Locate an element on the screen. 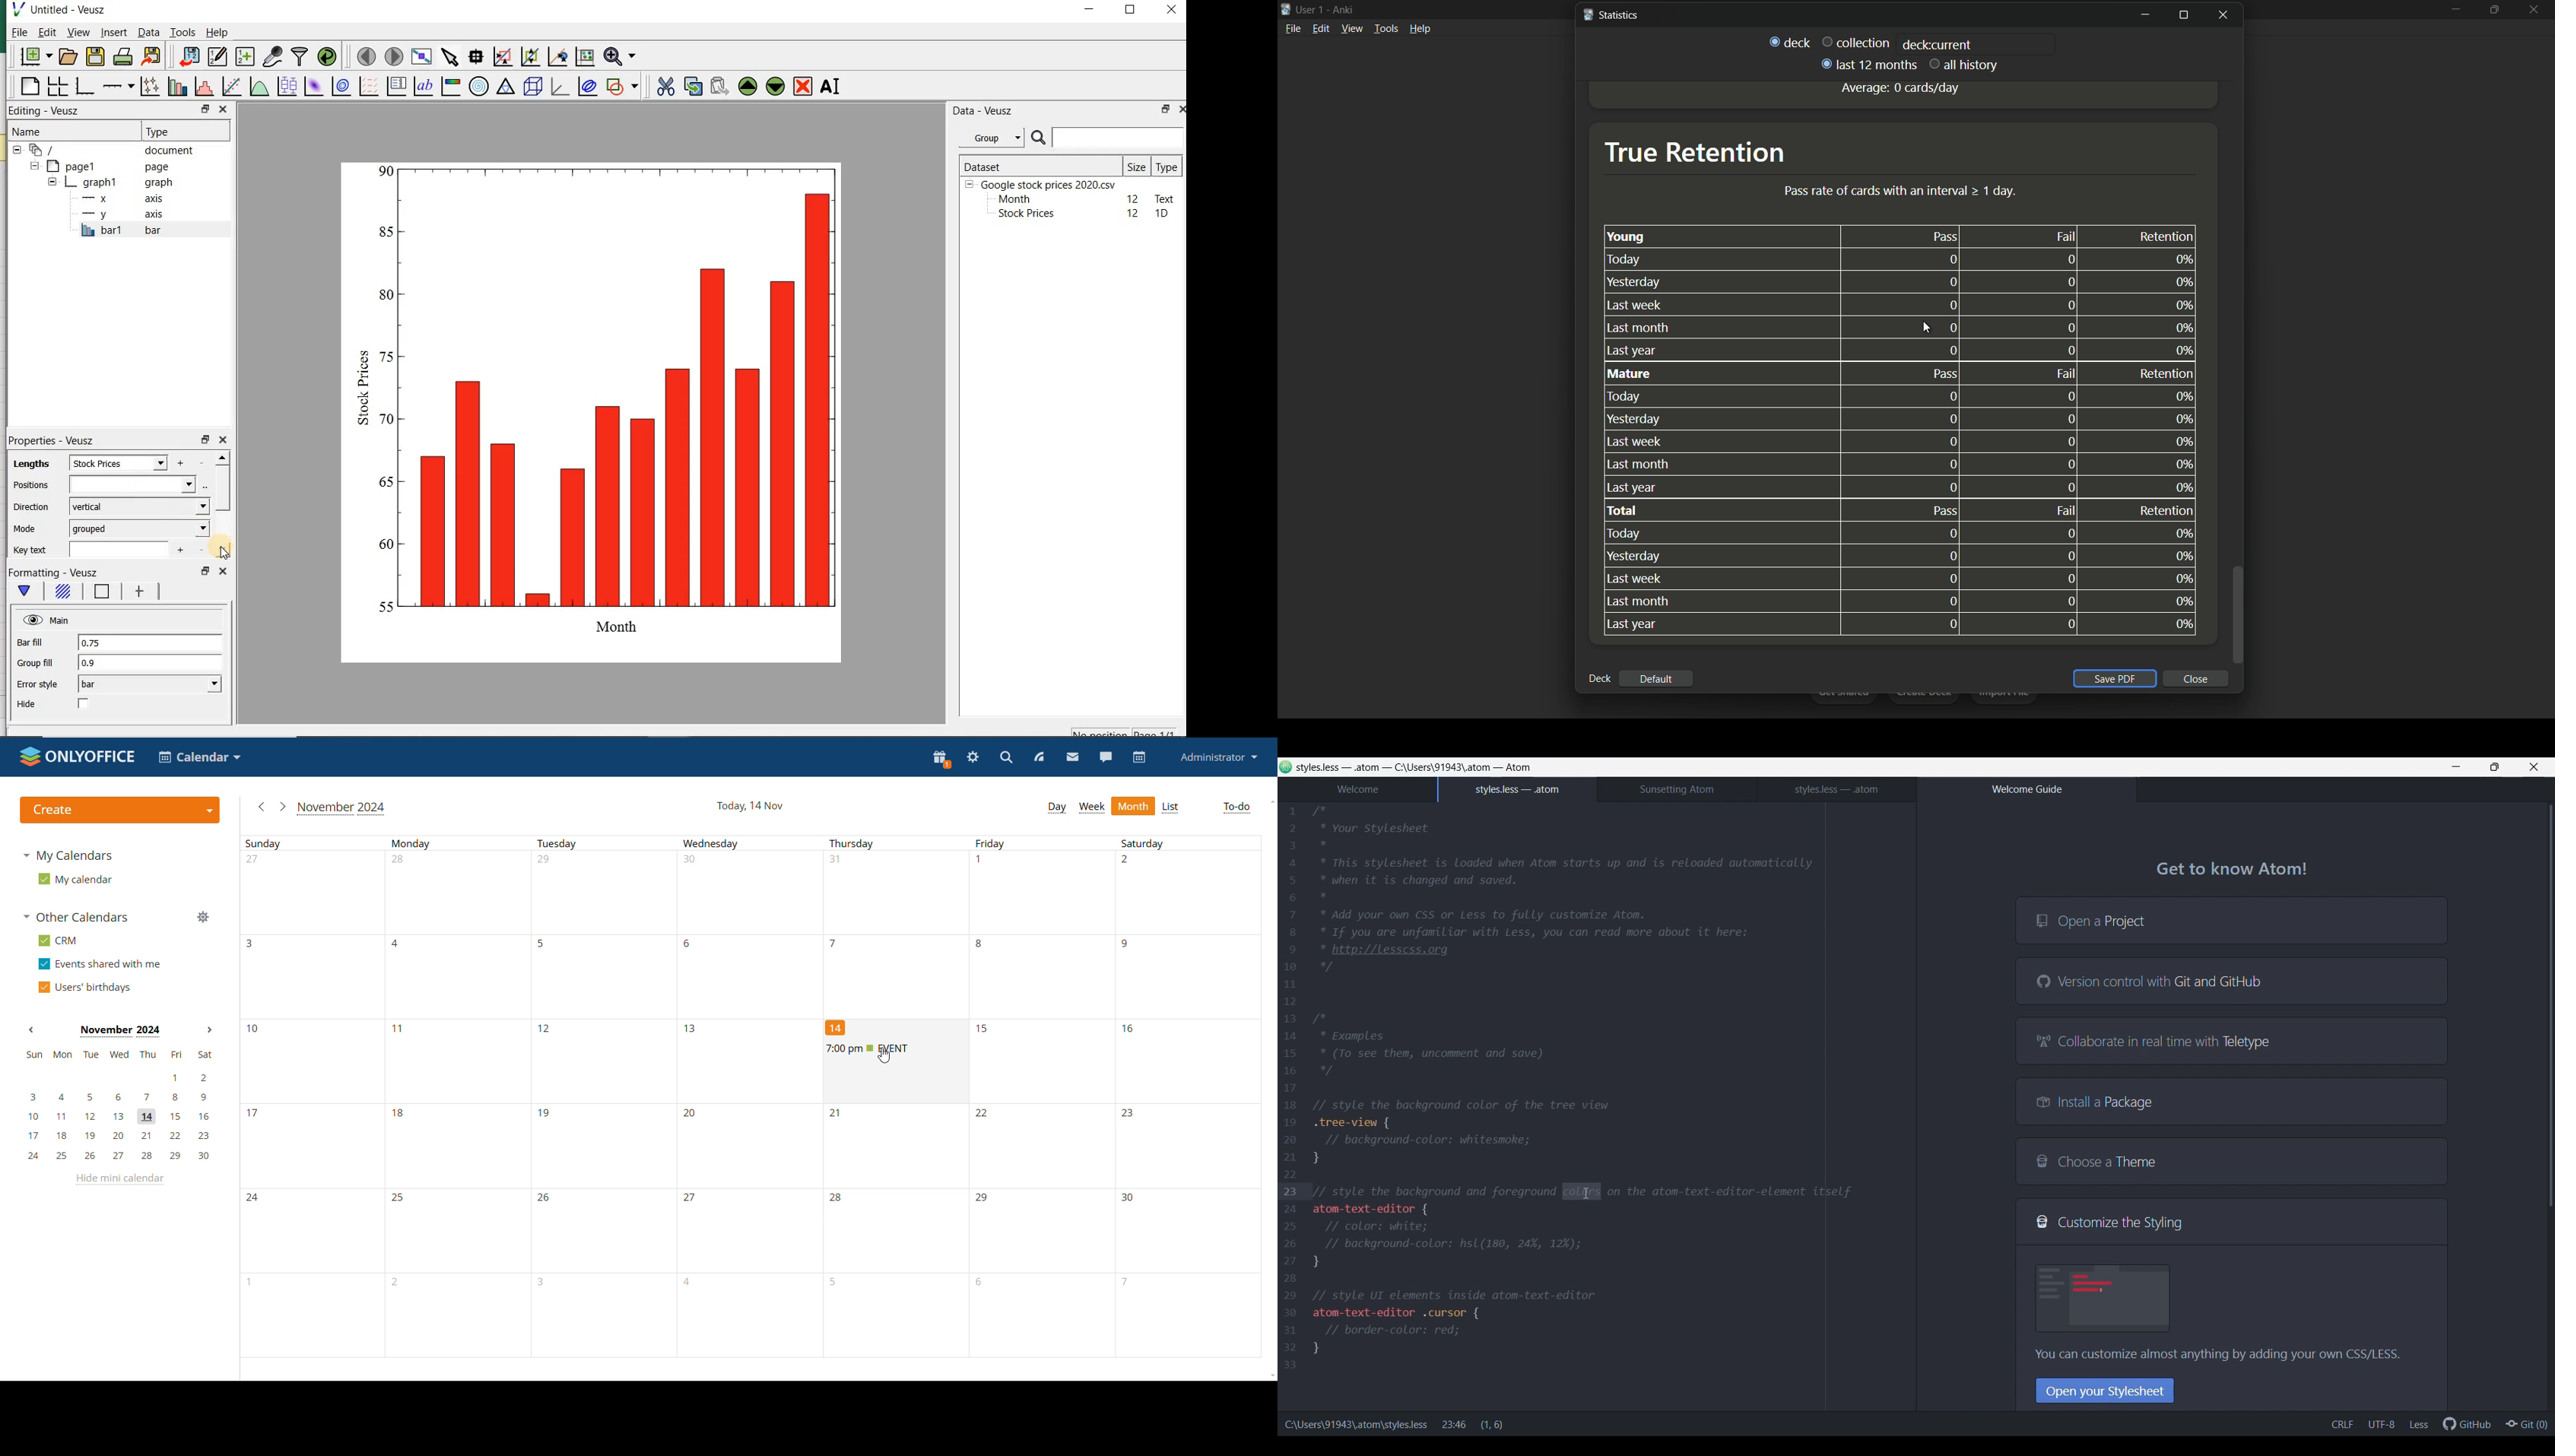 This screenshot has height=1456, width=2576. Open your Stylesheet is located at coordinates (2105, 1390).